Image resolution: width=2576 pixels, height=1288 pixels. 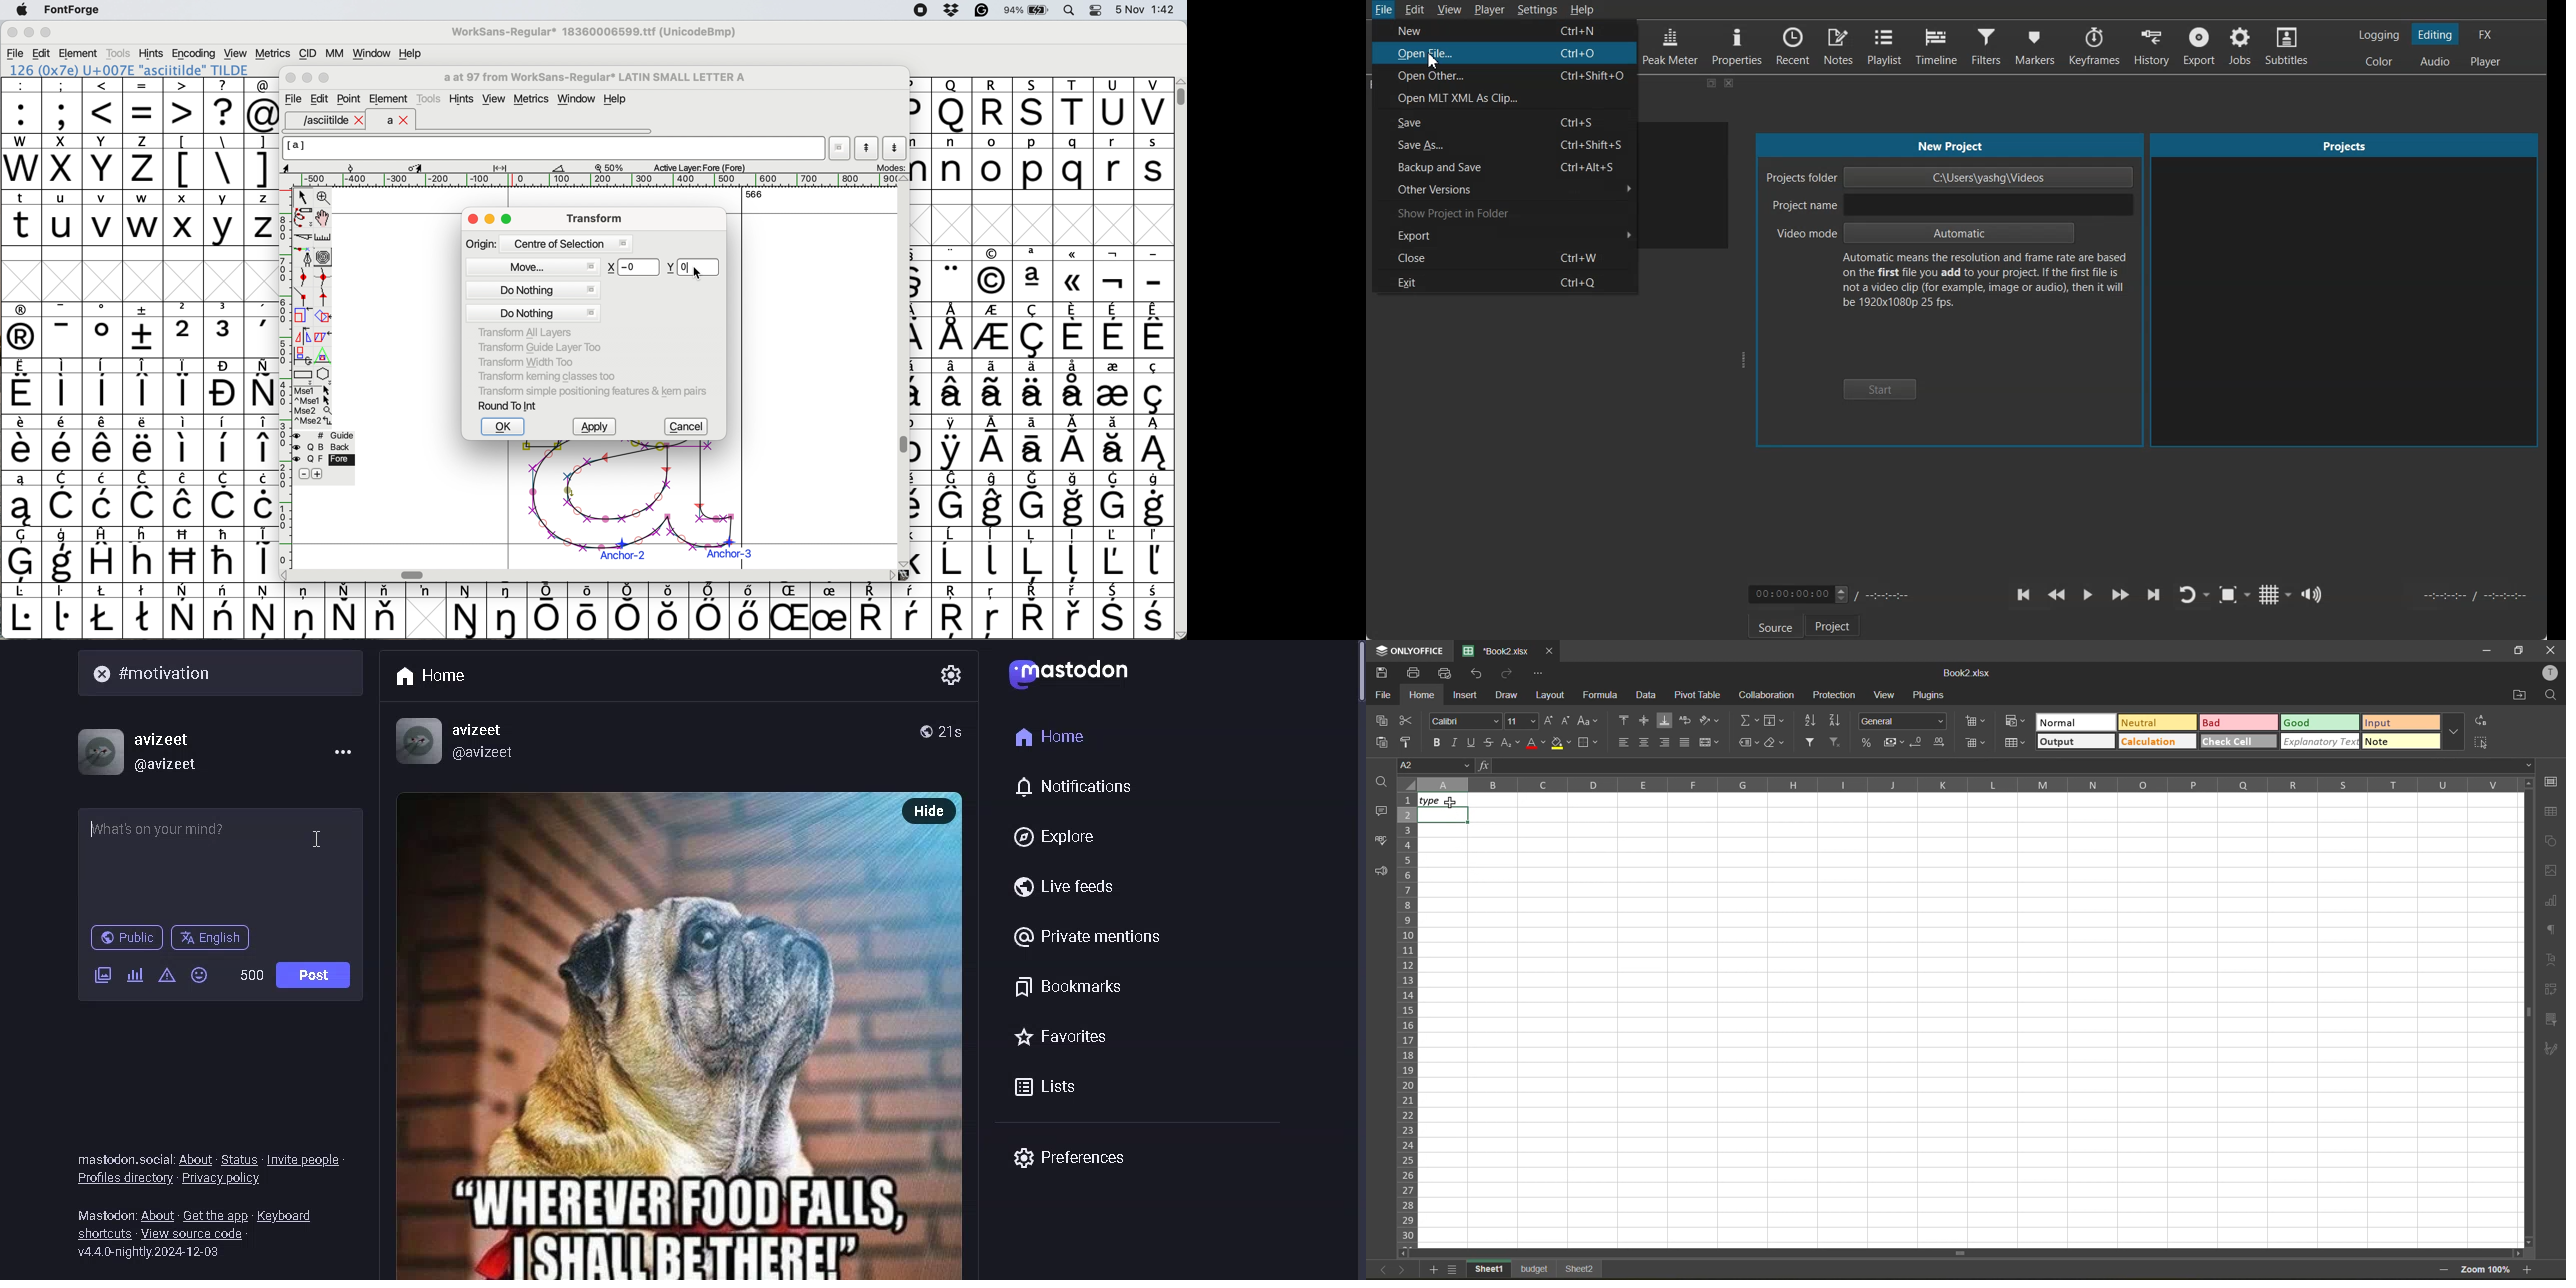 What do you see at coordinates (262, 217) in the screenshot?
I see `z` at bounding box center [262, 217].